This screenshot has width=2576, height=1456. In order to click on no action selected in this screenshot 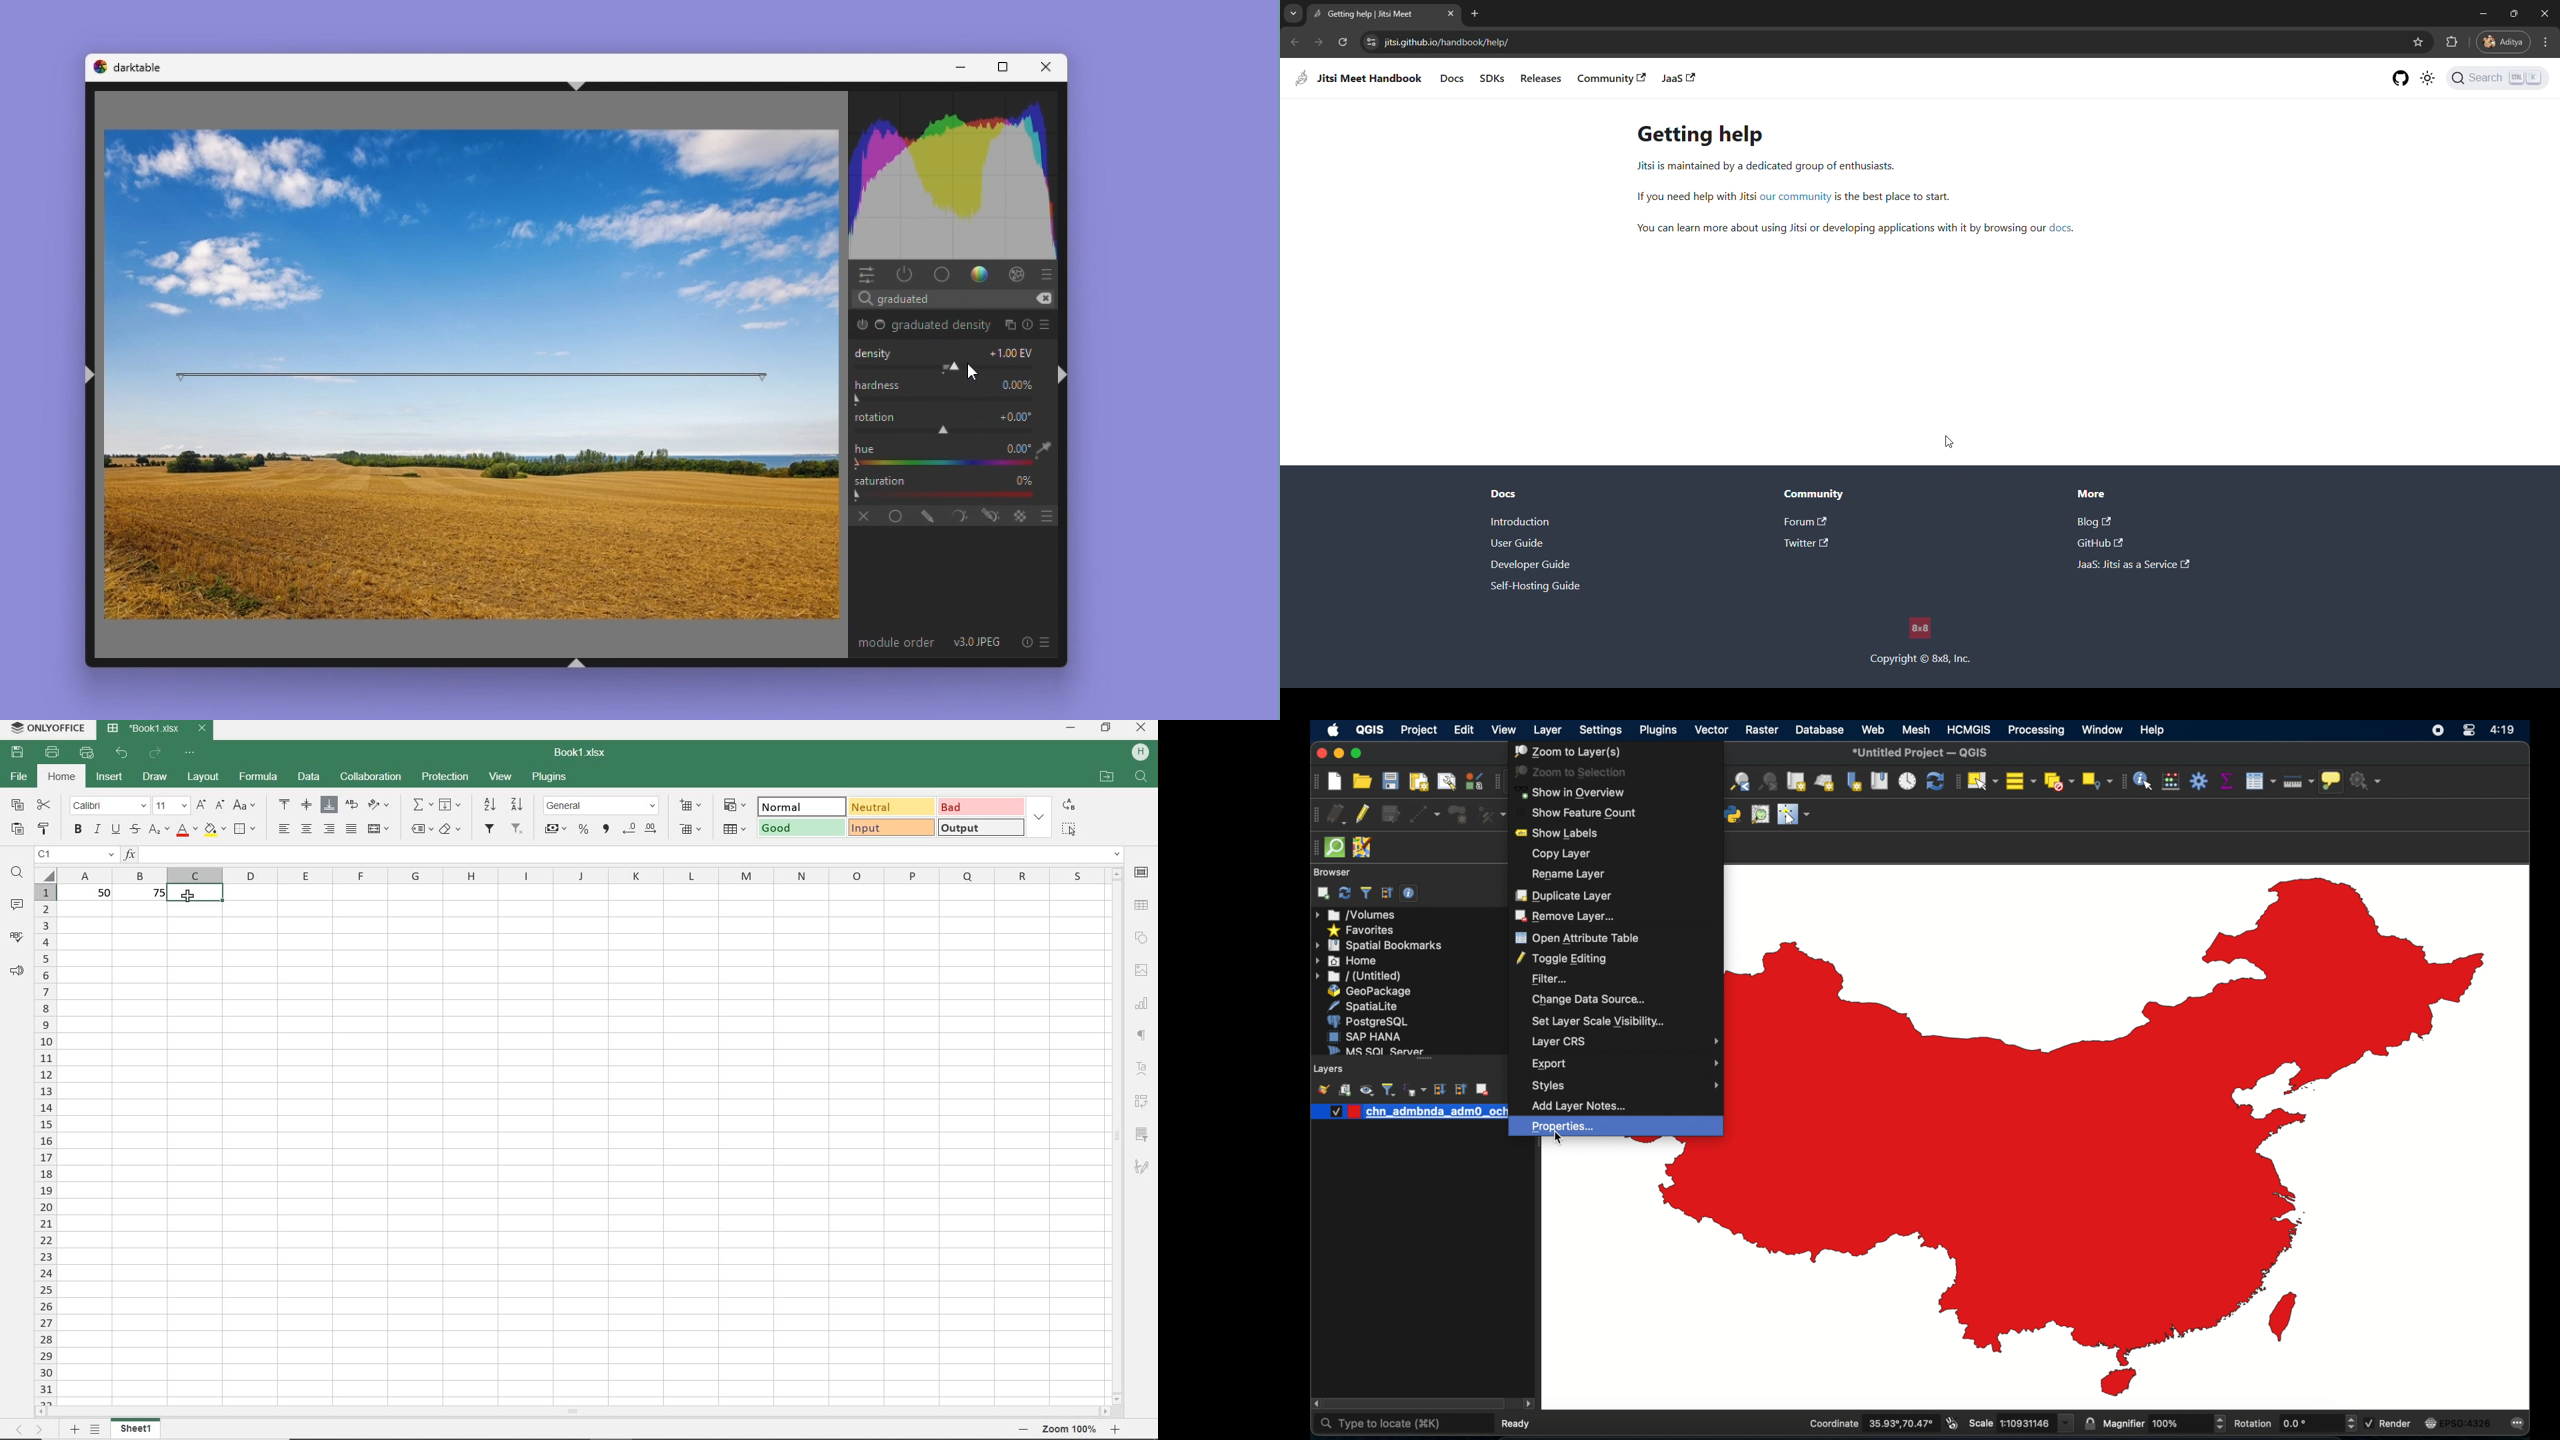, I will do `click(2368, 780)`.